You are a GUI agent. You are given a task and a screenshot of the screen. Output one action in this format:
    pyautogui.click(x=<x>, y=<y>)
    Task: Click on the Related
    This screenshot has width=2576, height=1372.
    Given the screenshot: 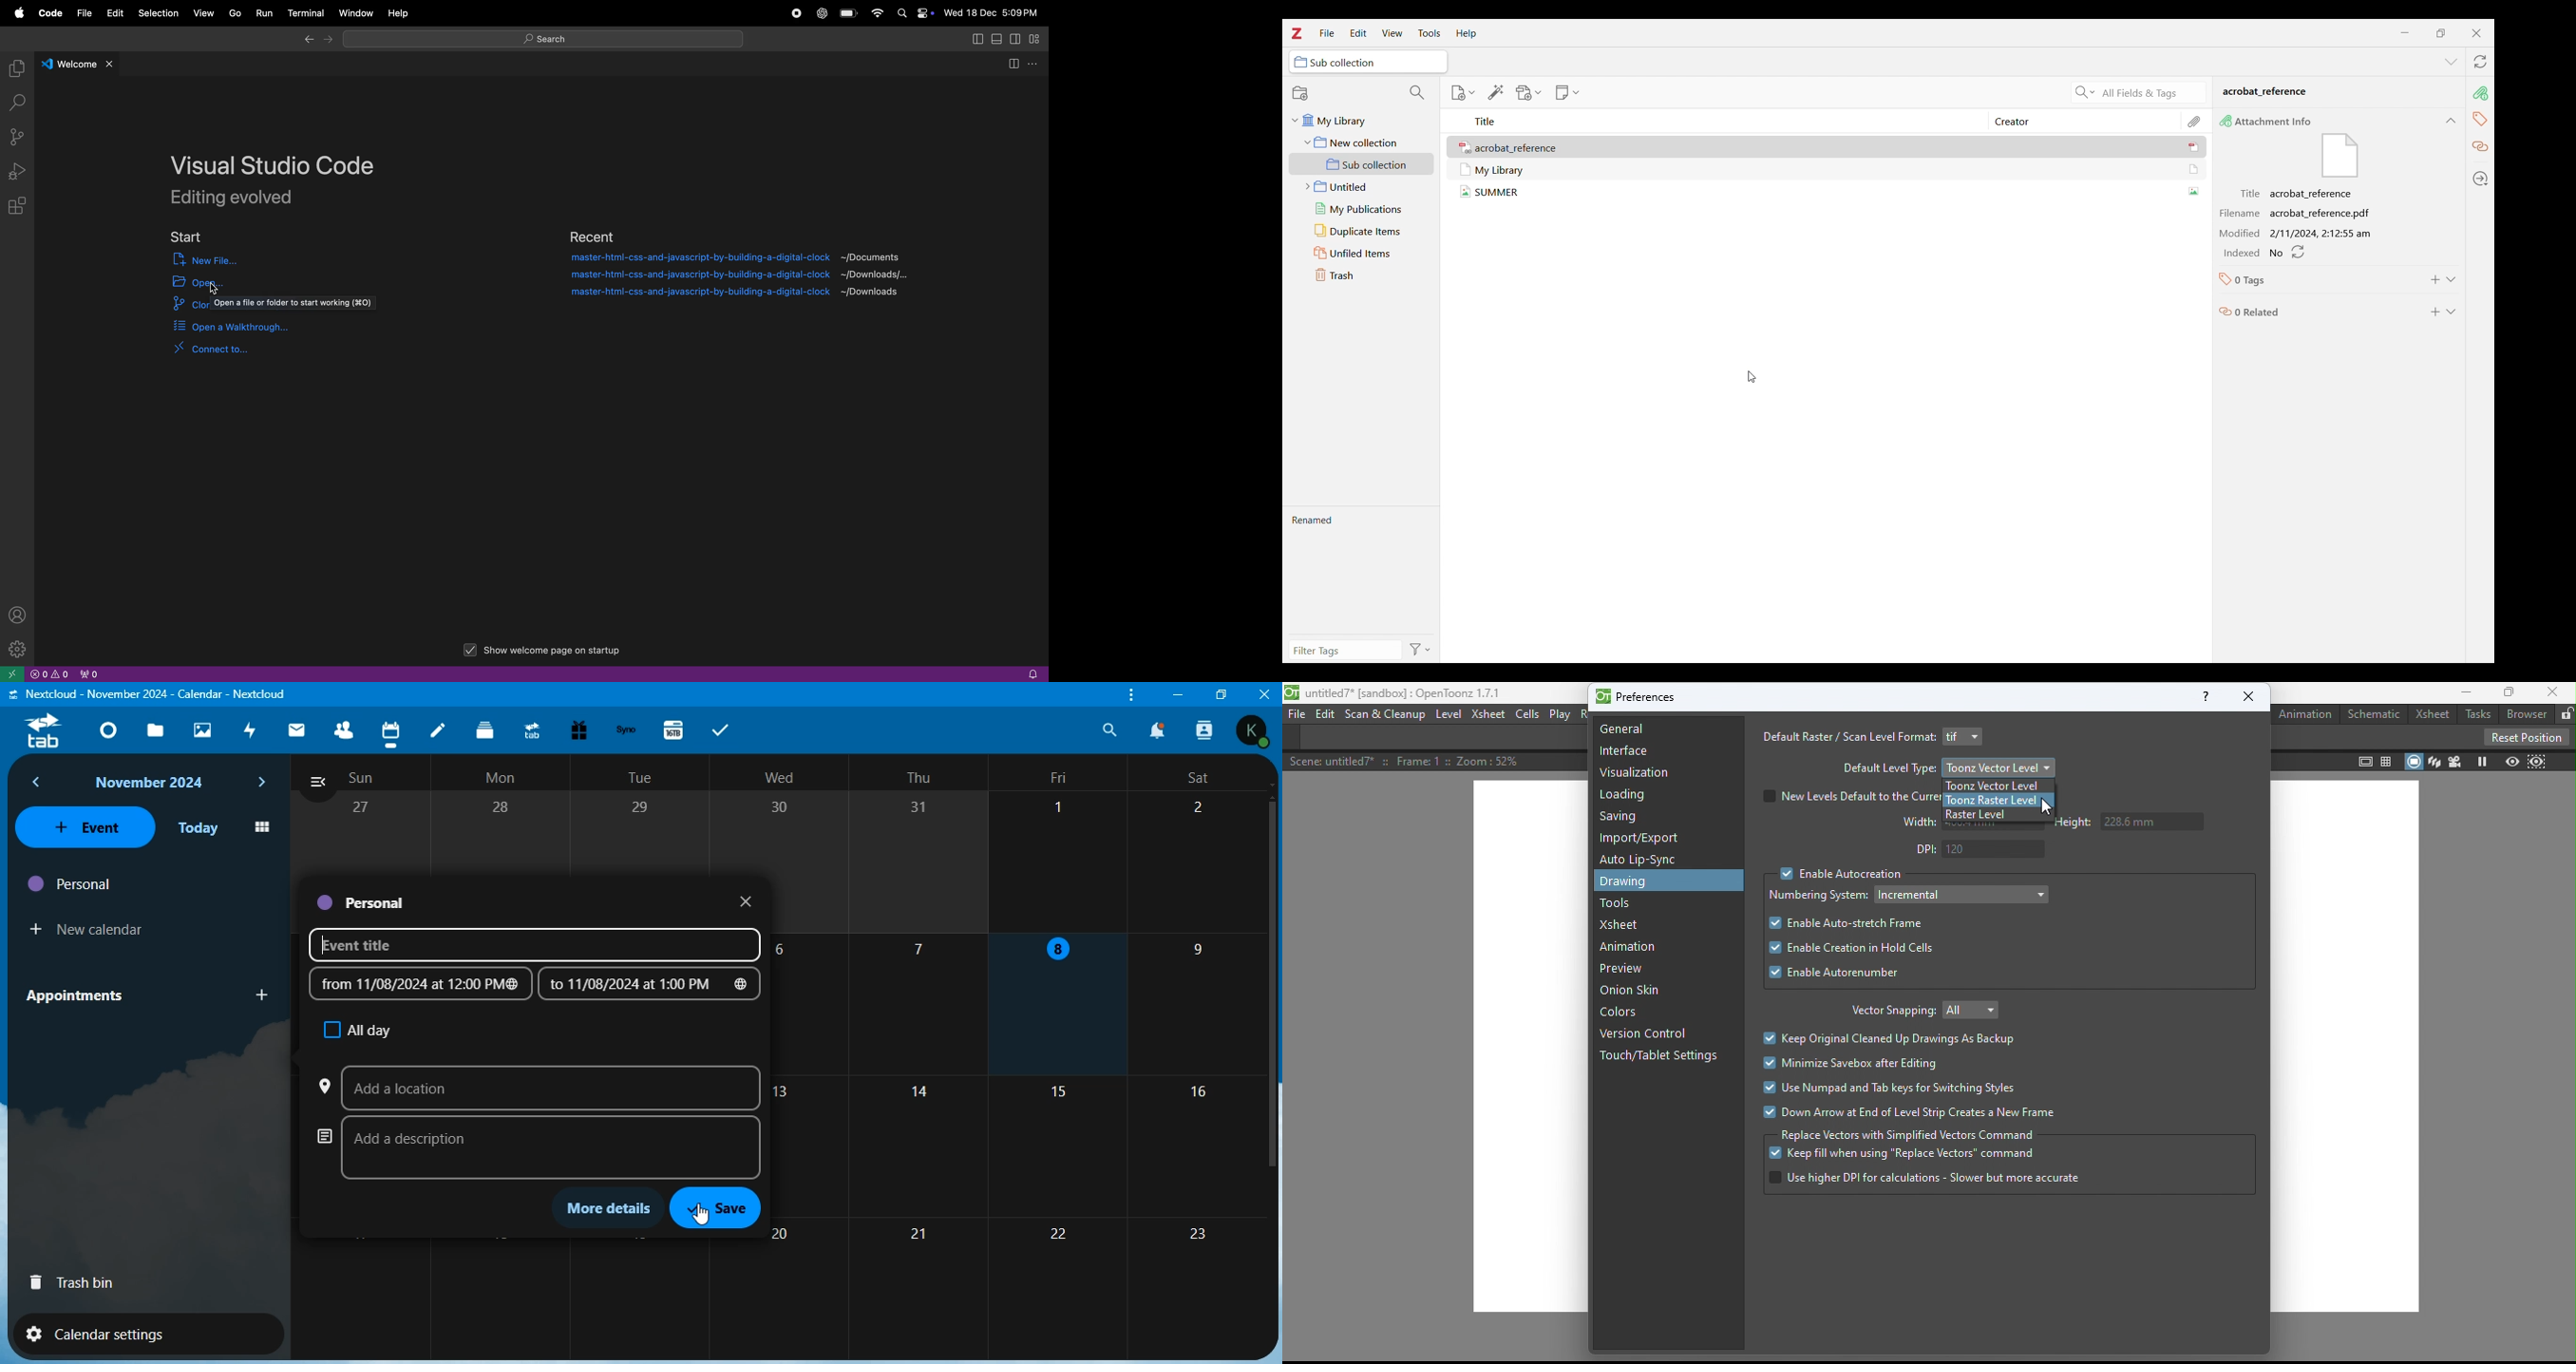 What is the action you would take?
    pyautogui.click(x=2249, y=312)
    